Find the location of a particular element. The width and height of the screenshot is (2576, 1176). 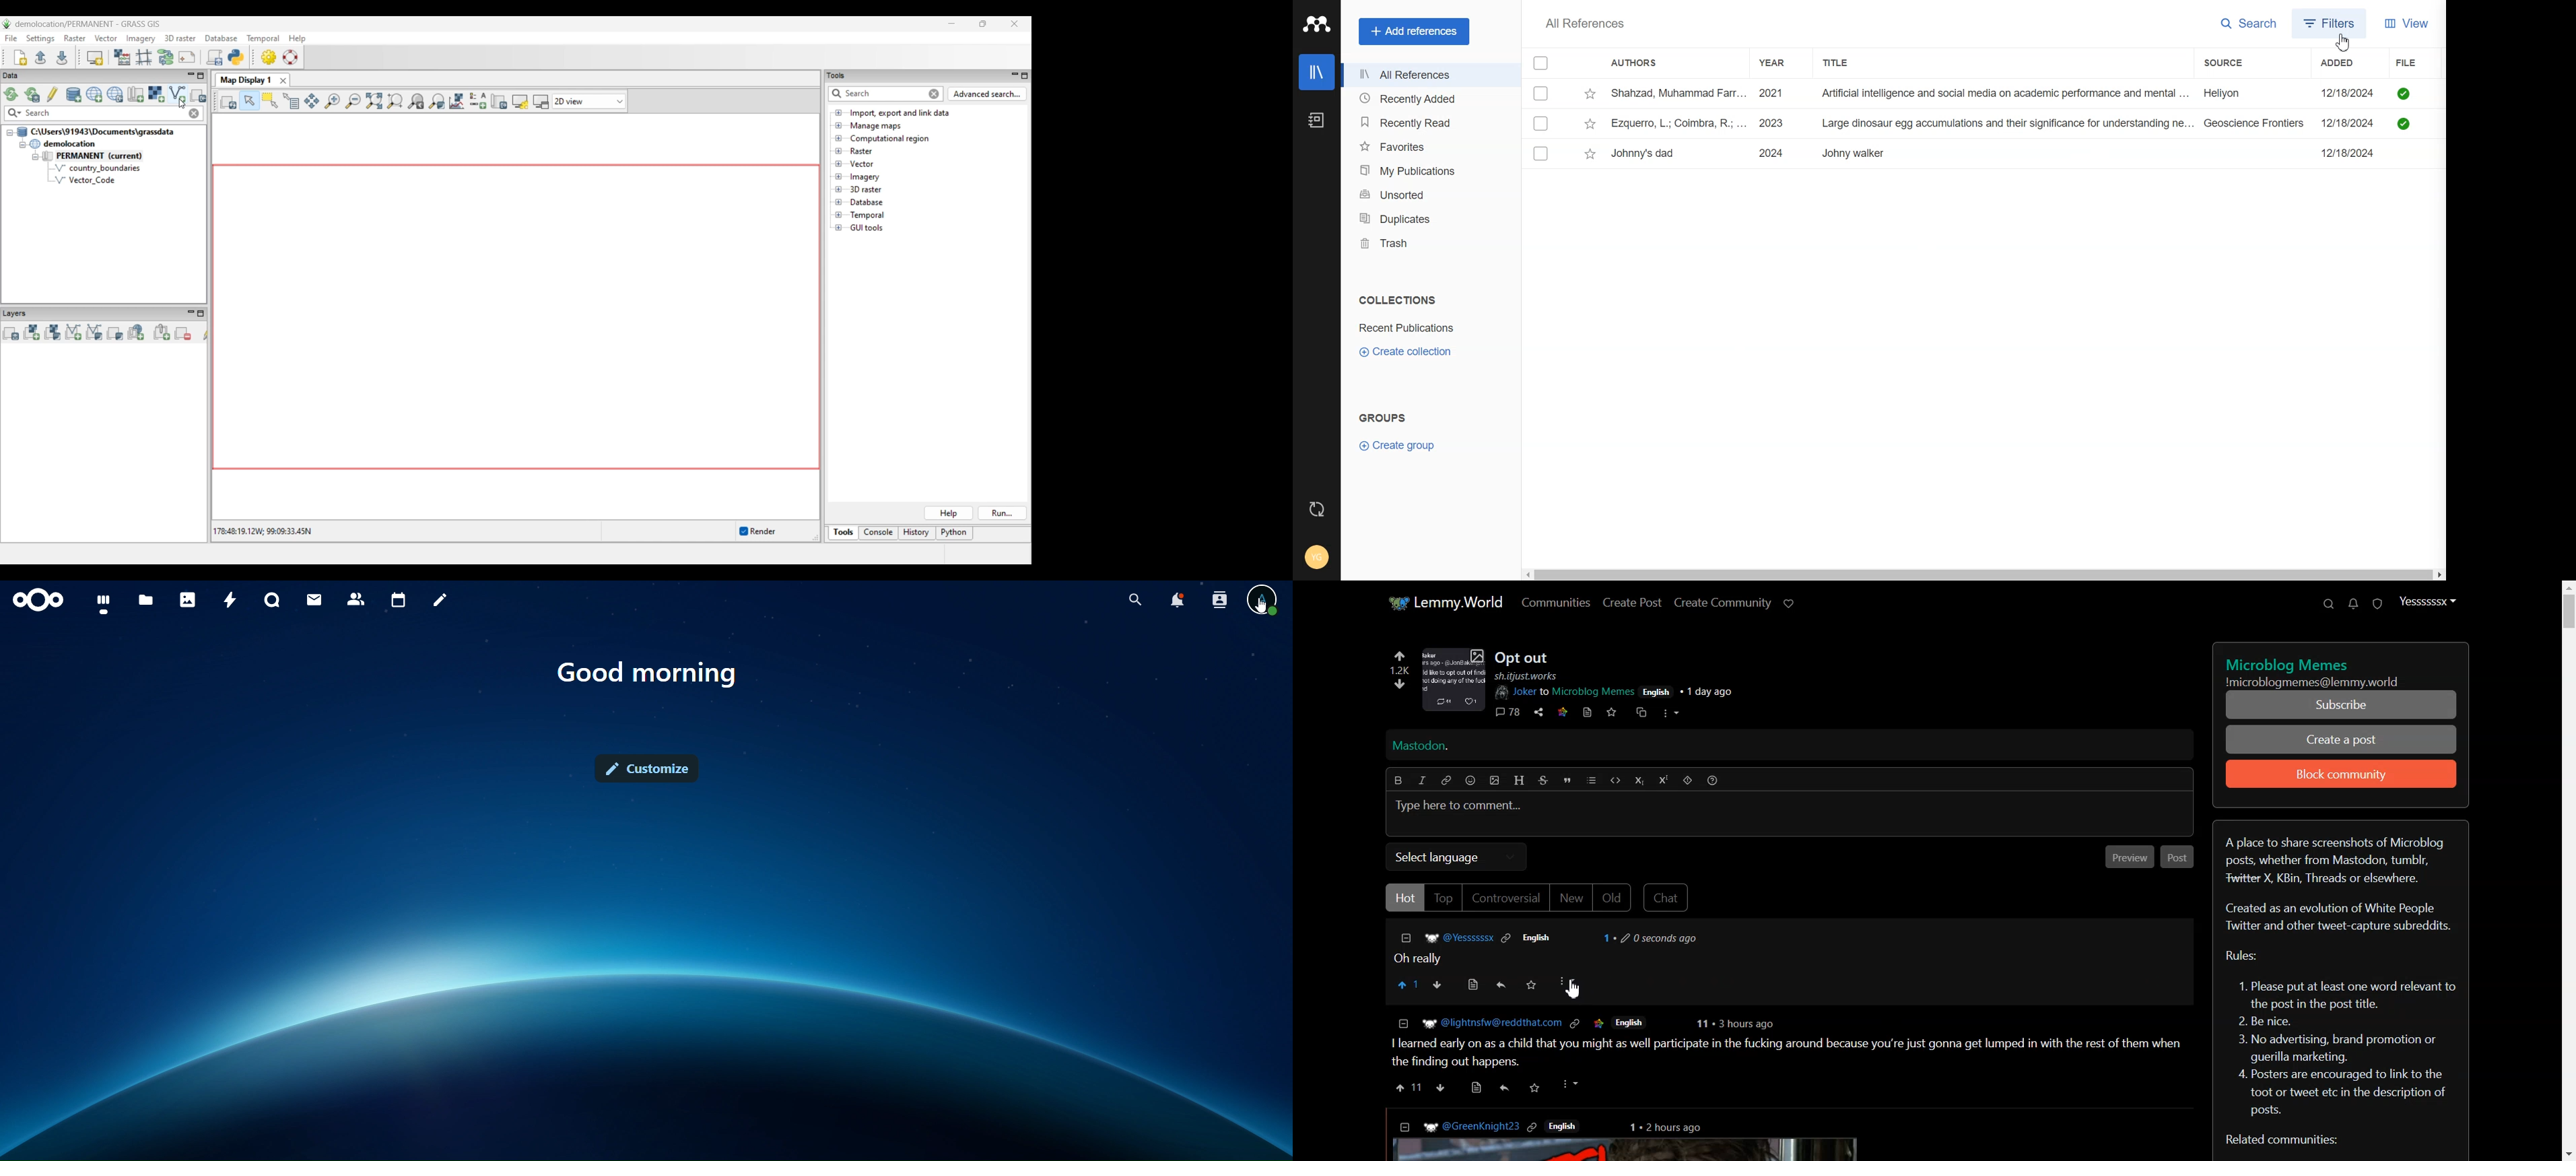

Search is located at coordinates (2330, 603).